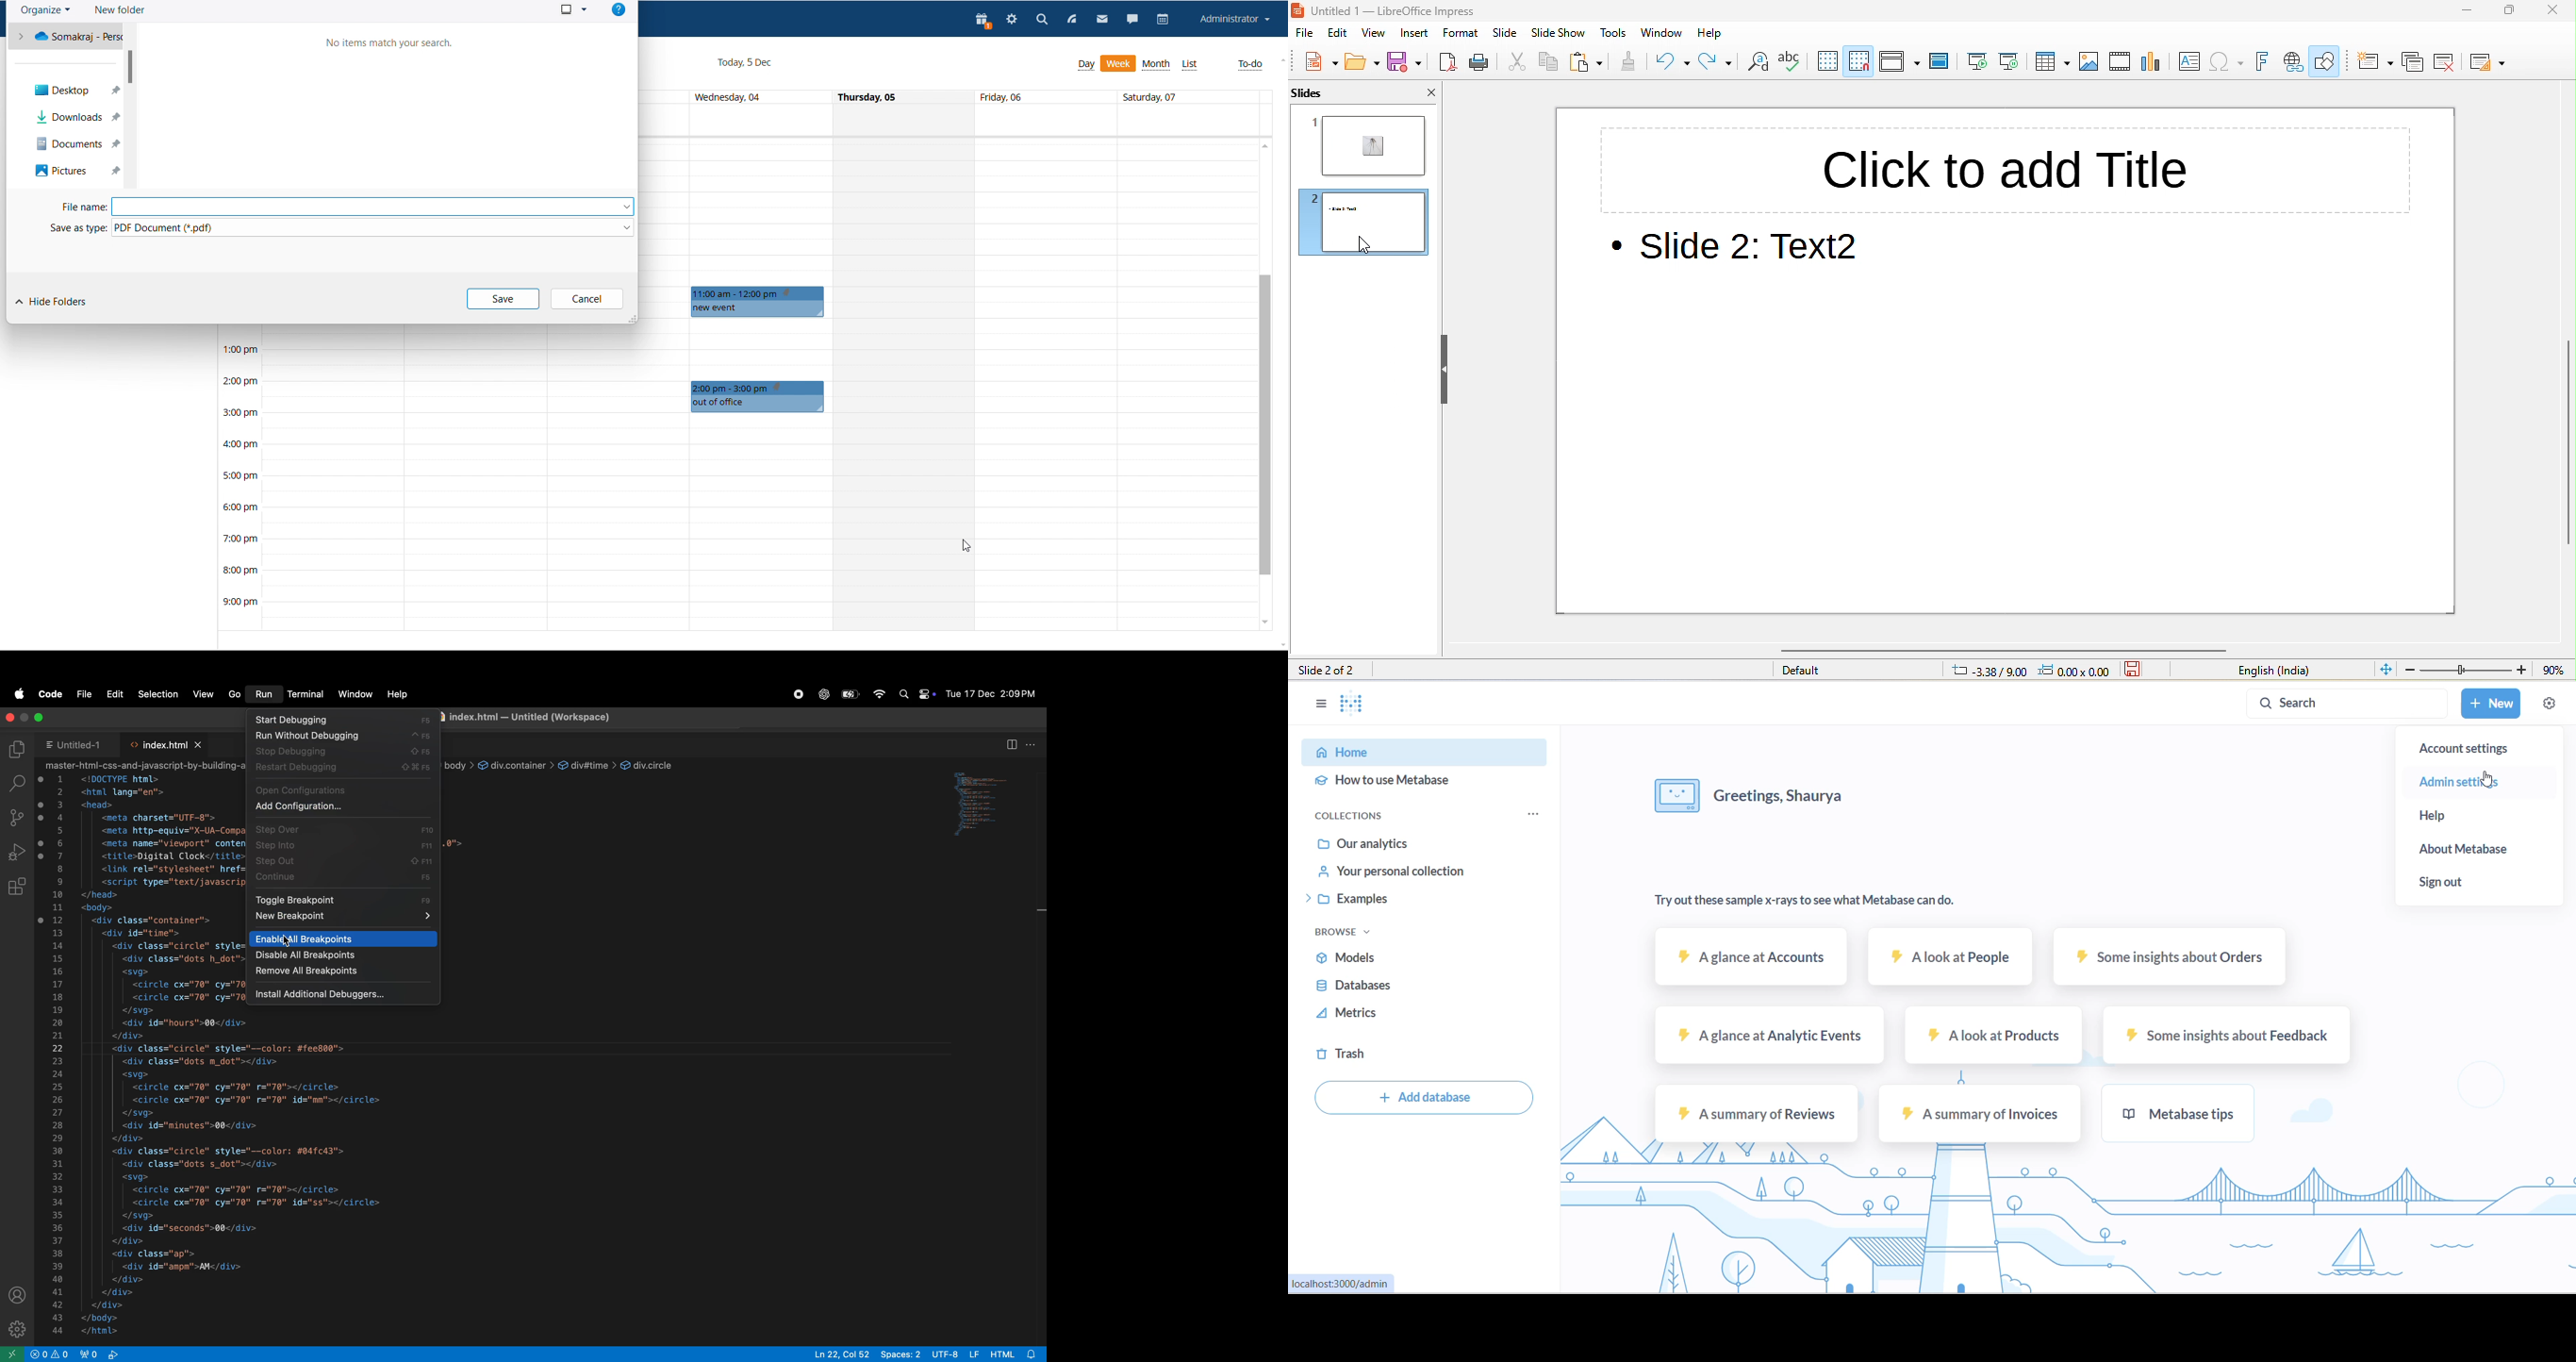  What do you see at coordinates (1796, 63) in the screenshot?
I see `spelling` at bounding box center [1796, 63].